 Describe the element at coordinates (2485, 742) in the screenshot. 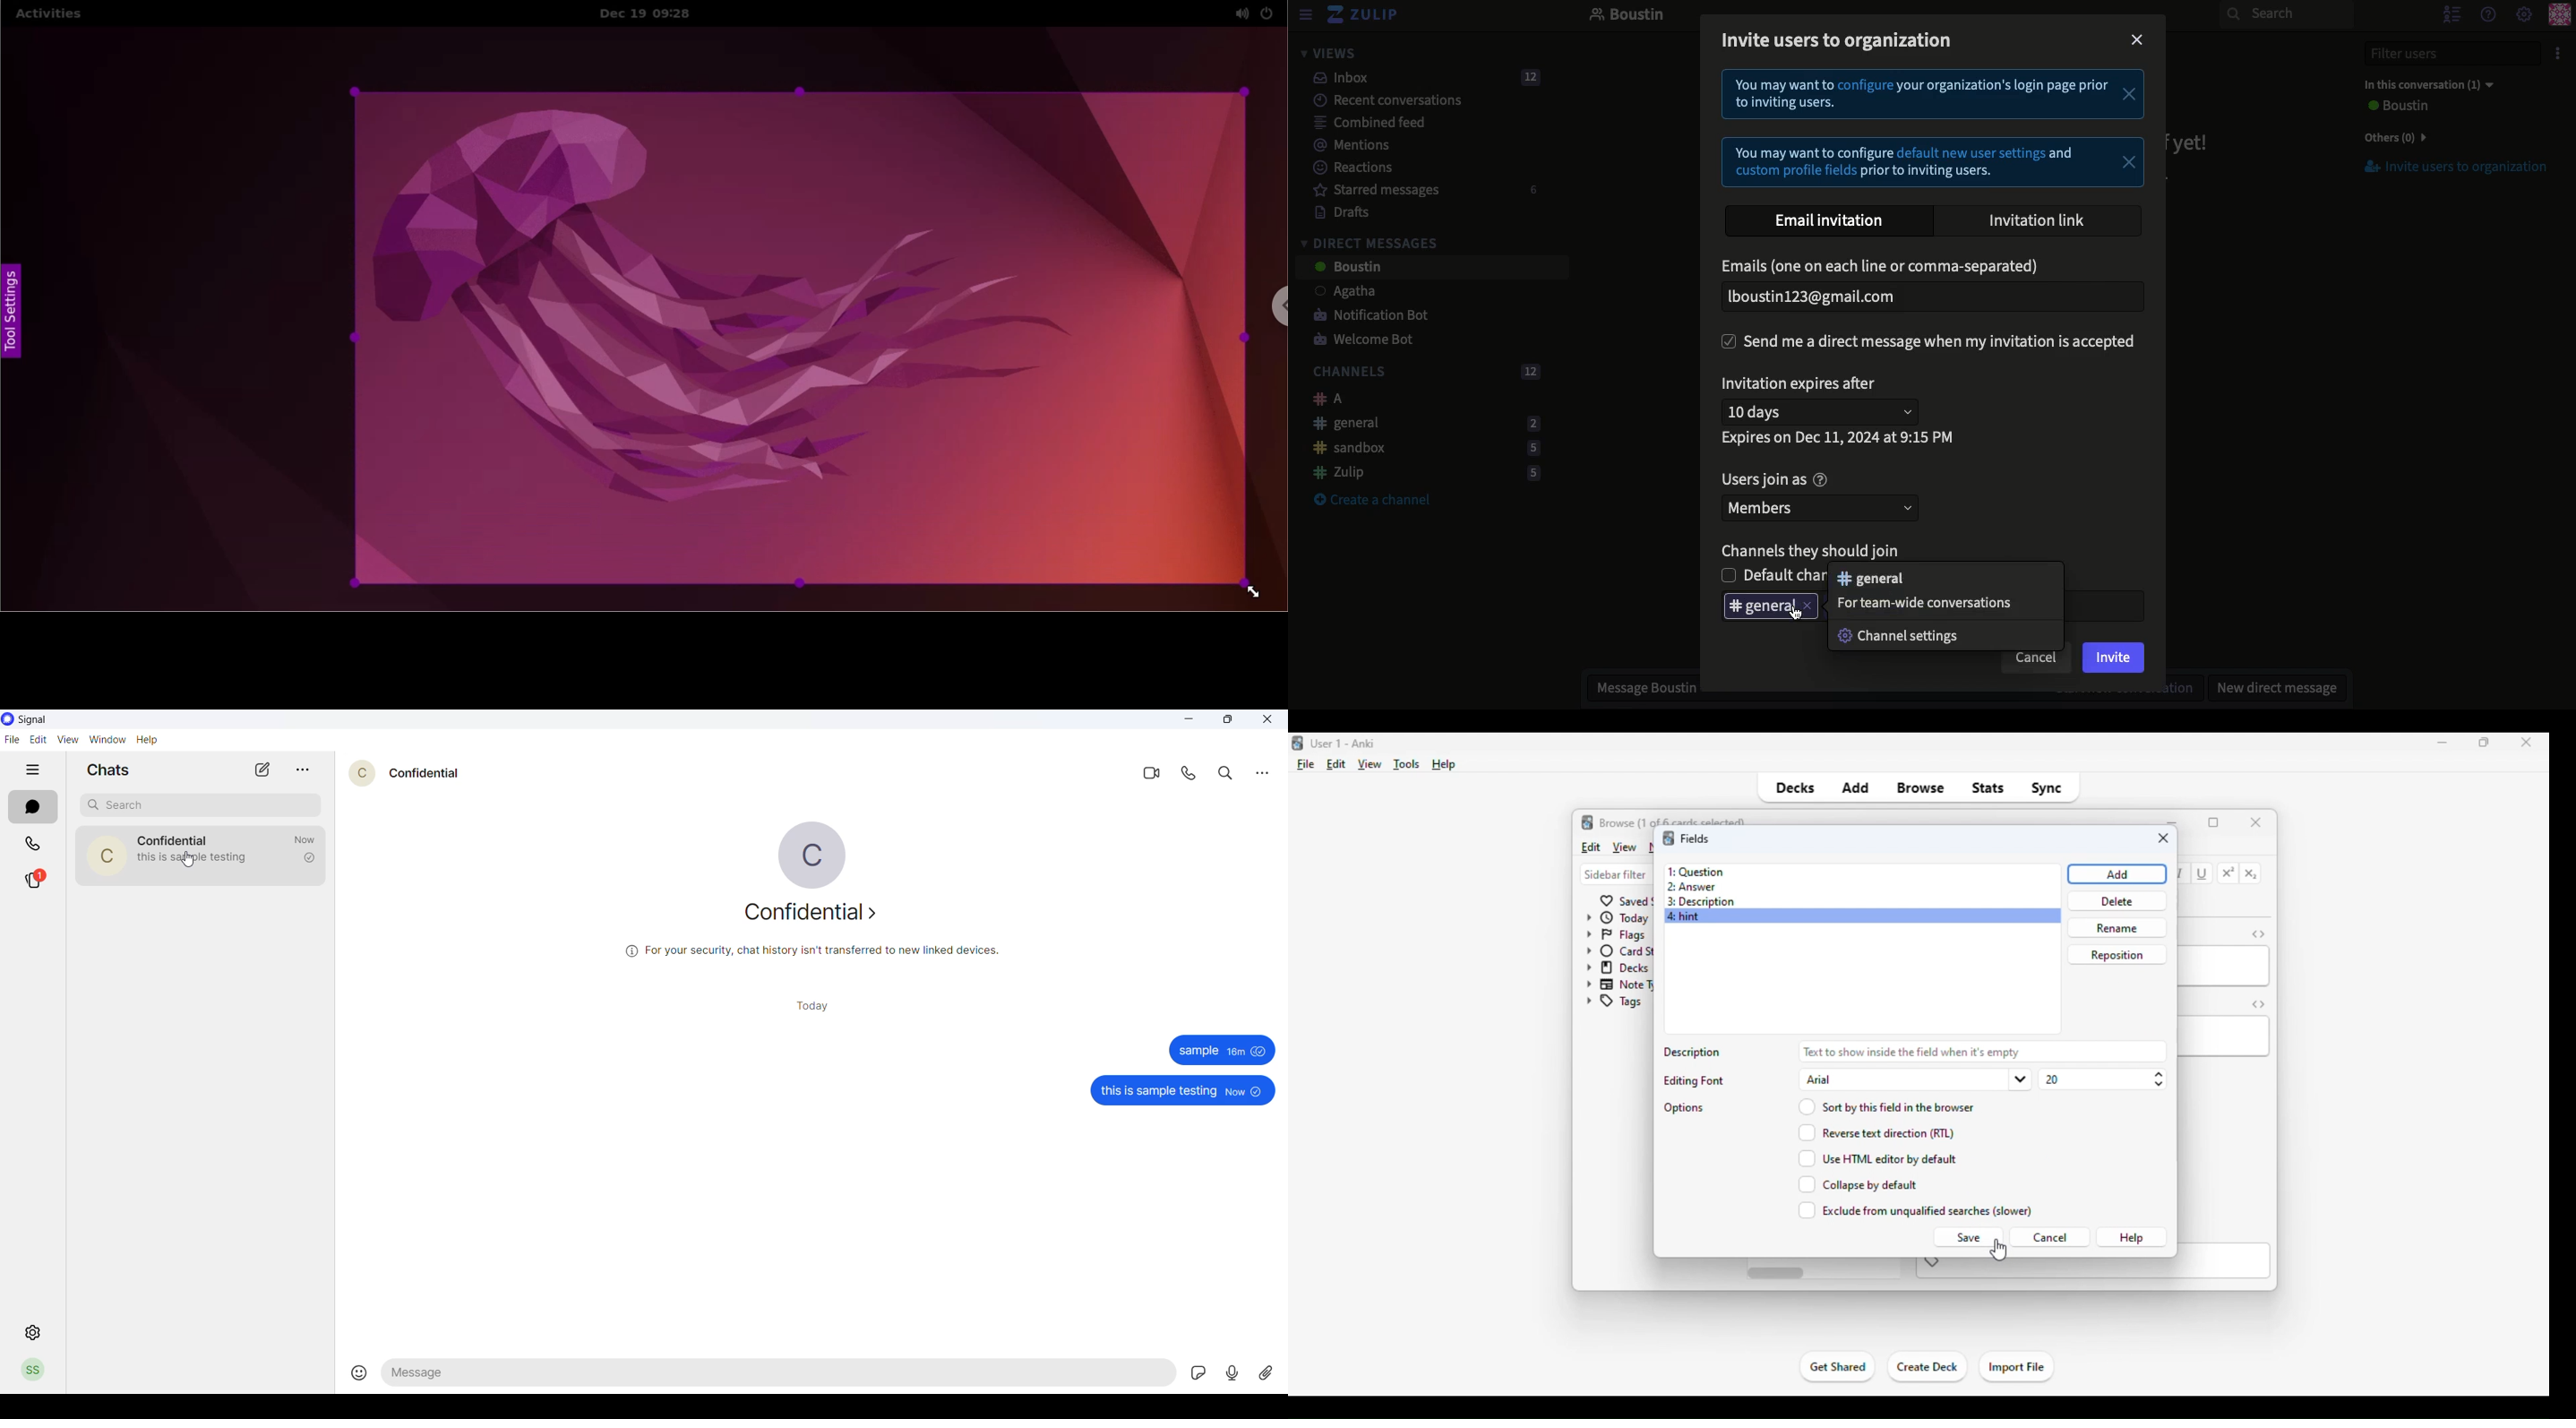

I see `maximize` at that location.